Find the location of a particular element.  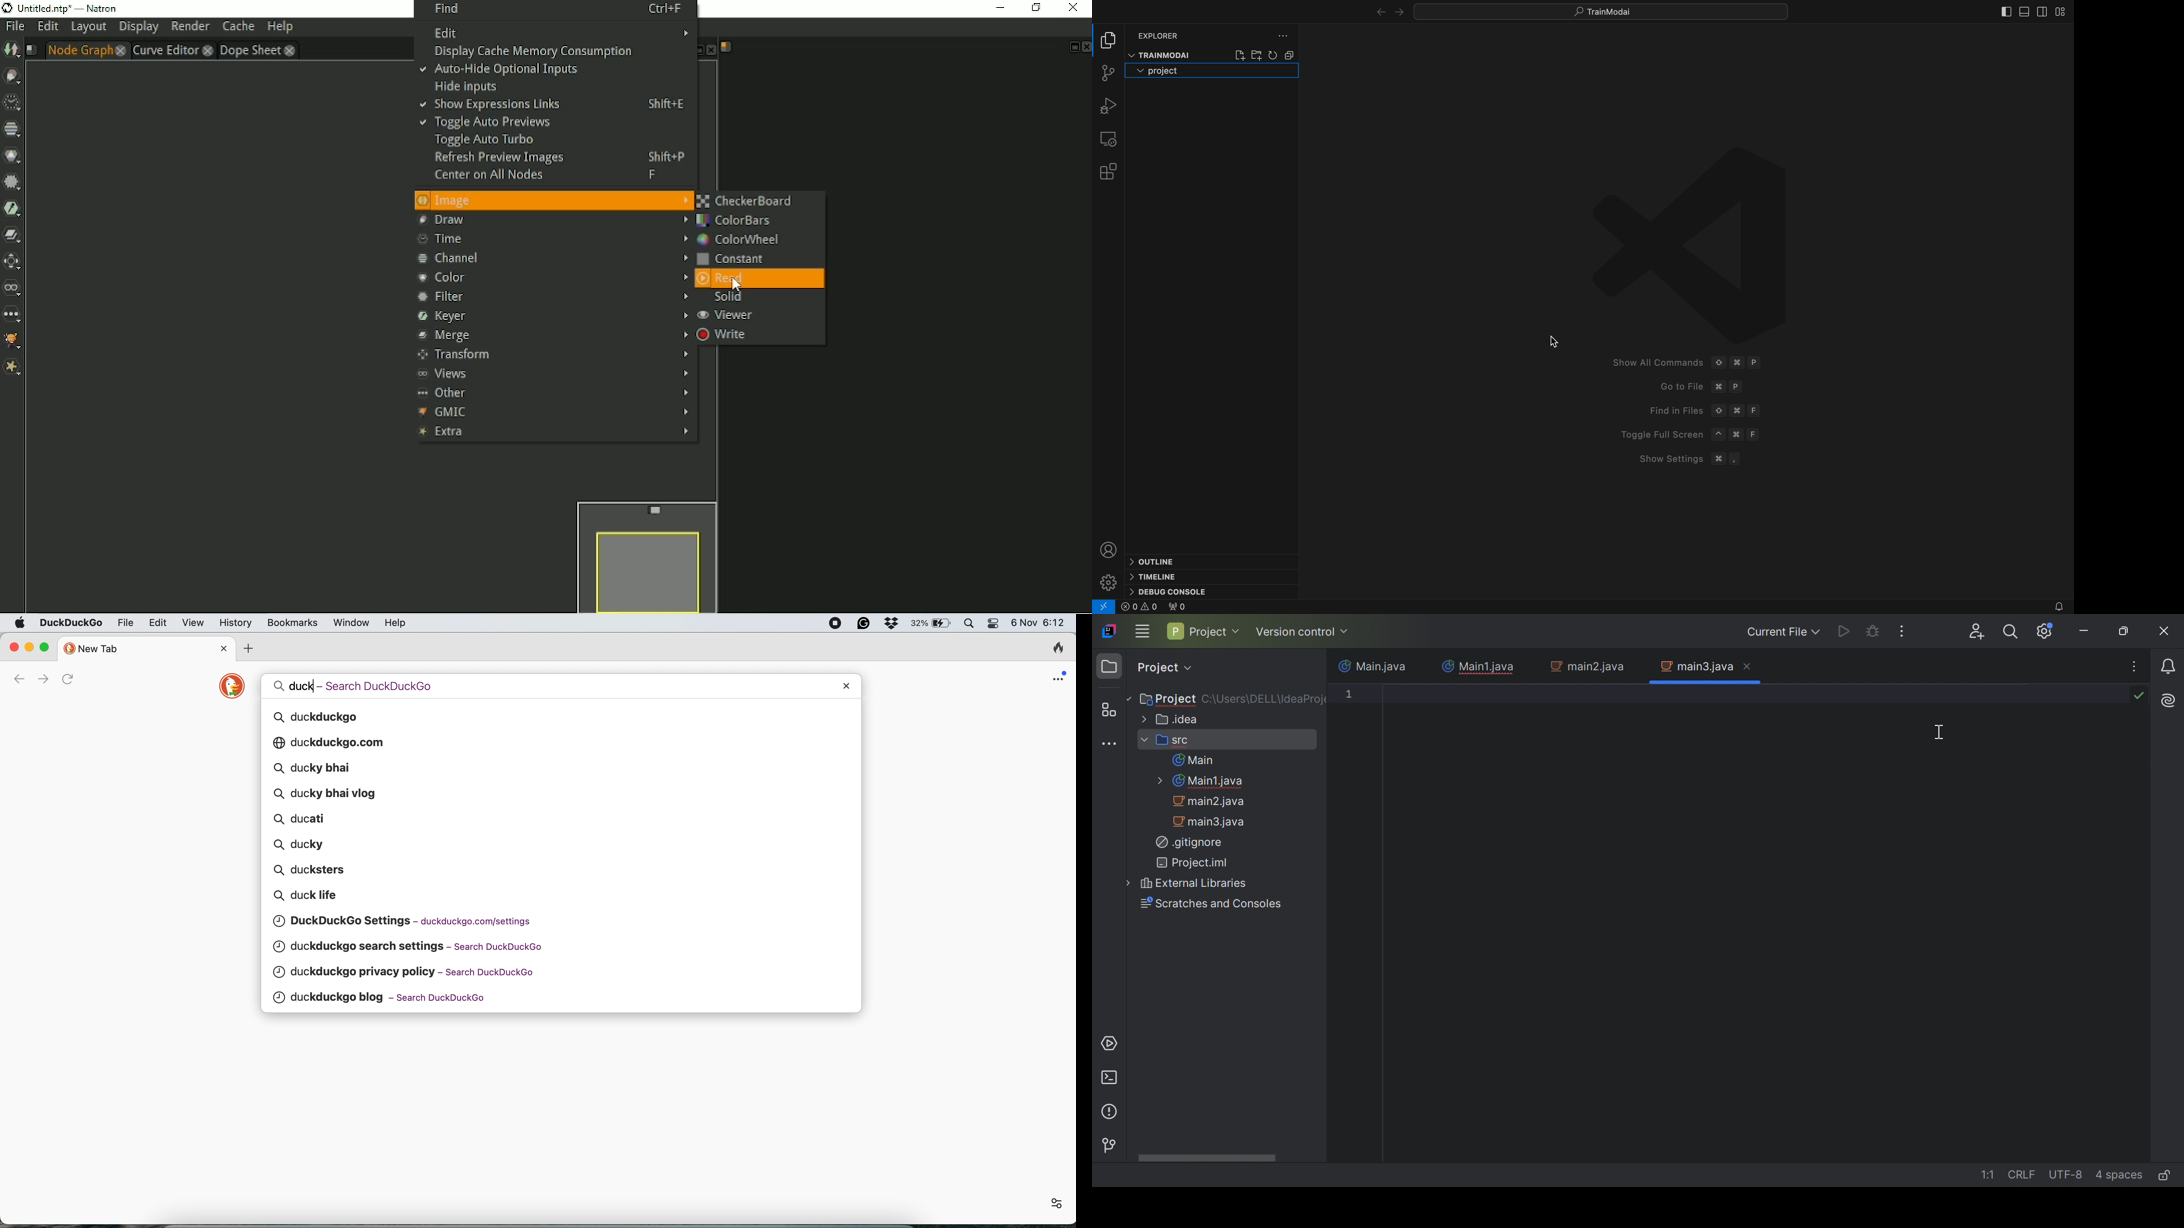

file is located at coordinates (126, 622).